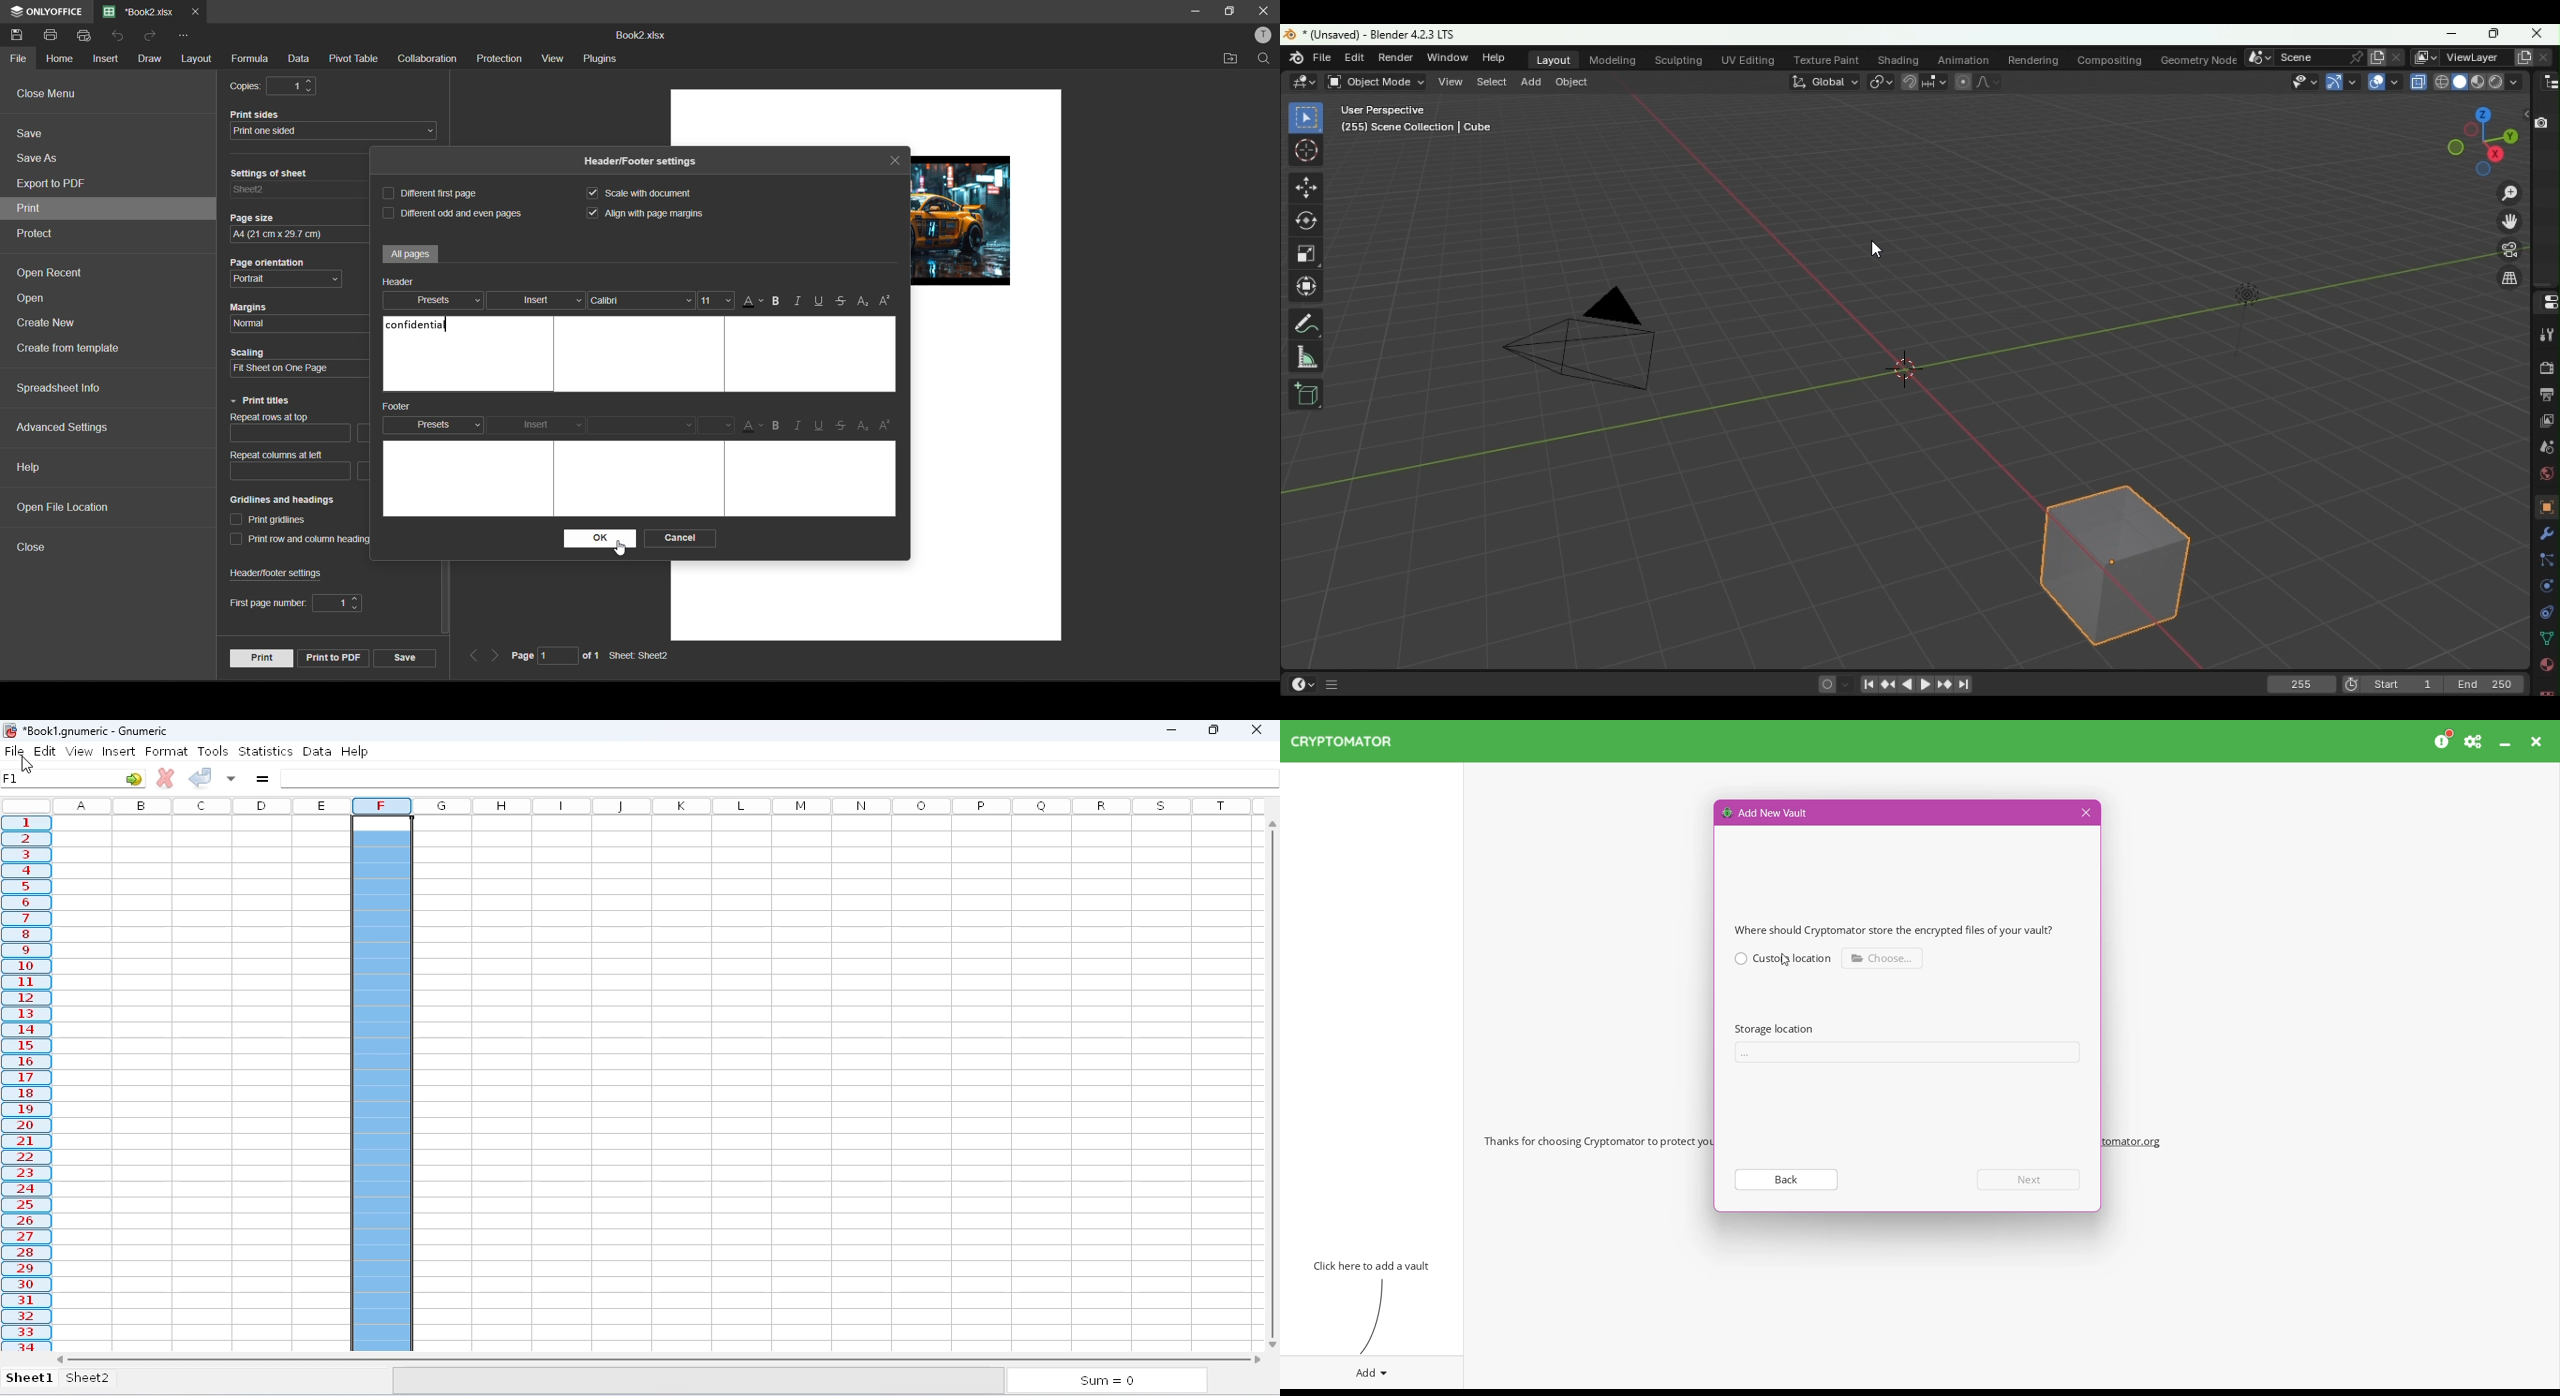 Image resolution: width=2576 pixels, height=1400 pixels. What do you see at coordinates (271, 521) in the screenshot?
I see `print gridlines` at bounding box center [271, 521].